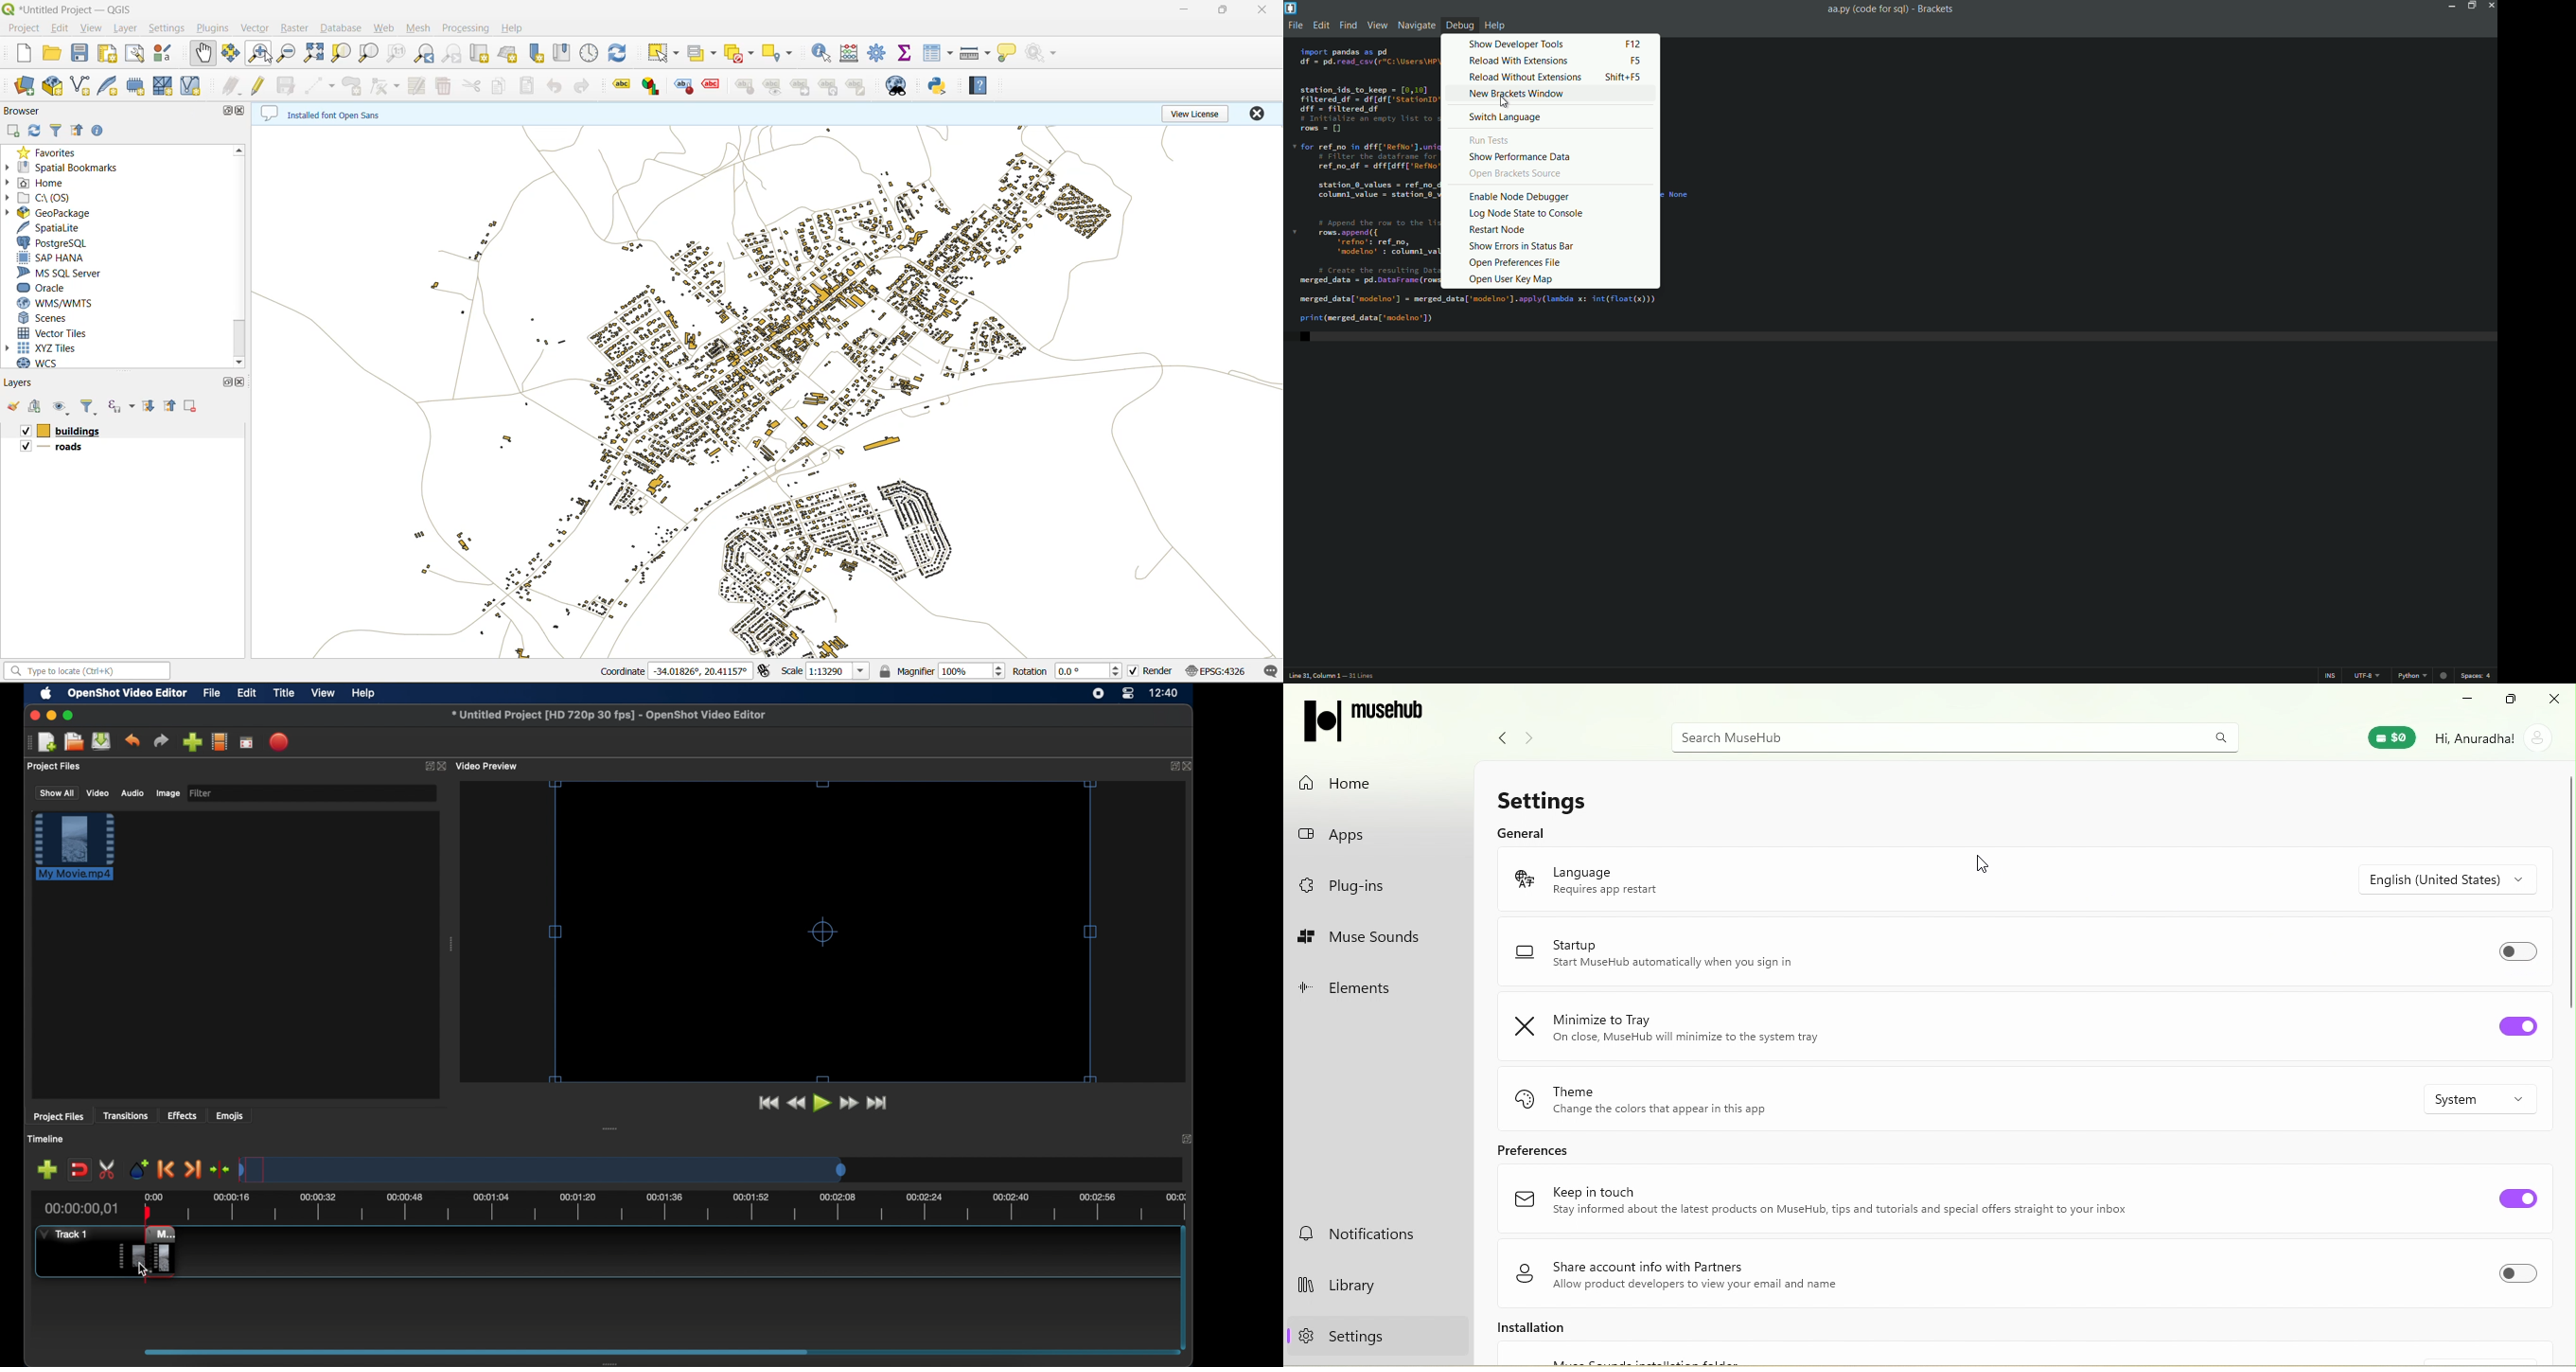  What do you see at coordinates (678, 671) in the screenshot?
I see `coordinates` at bounding box center [678, 671].